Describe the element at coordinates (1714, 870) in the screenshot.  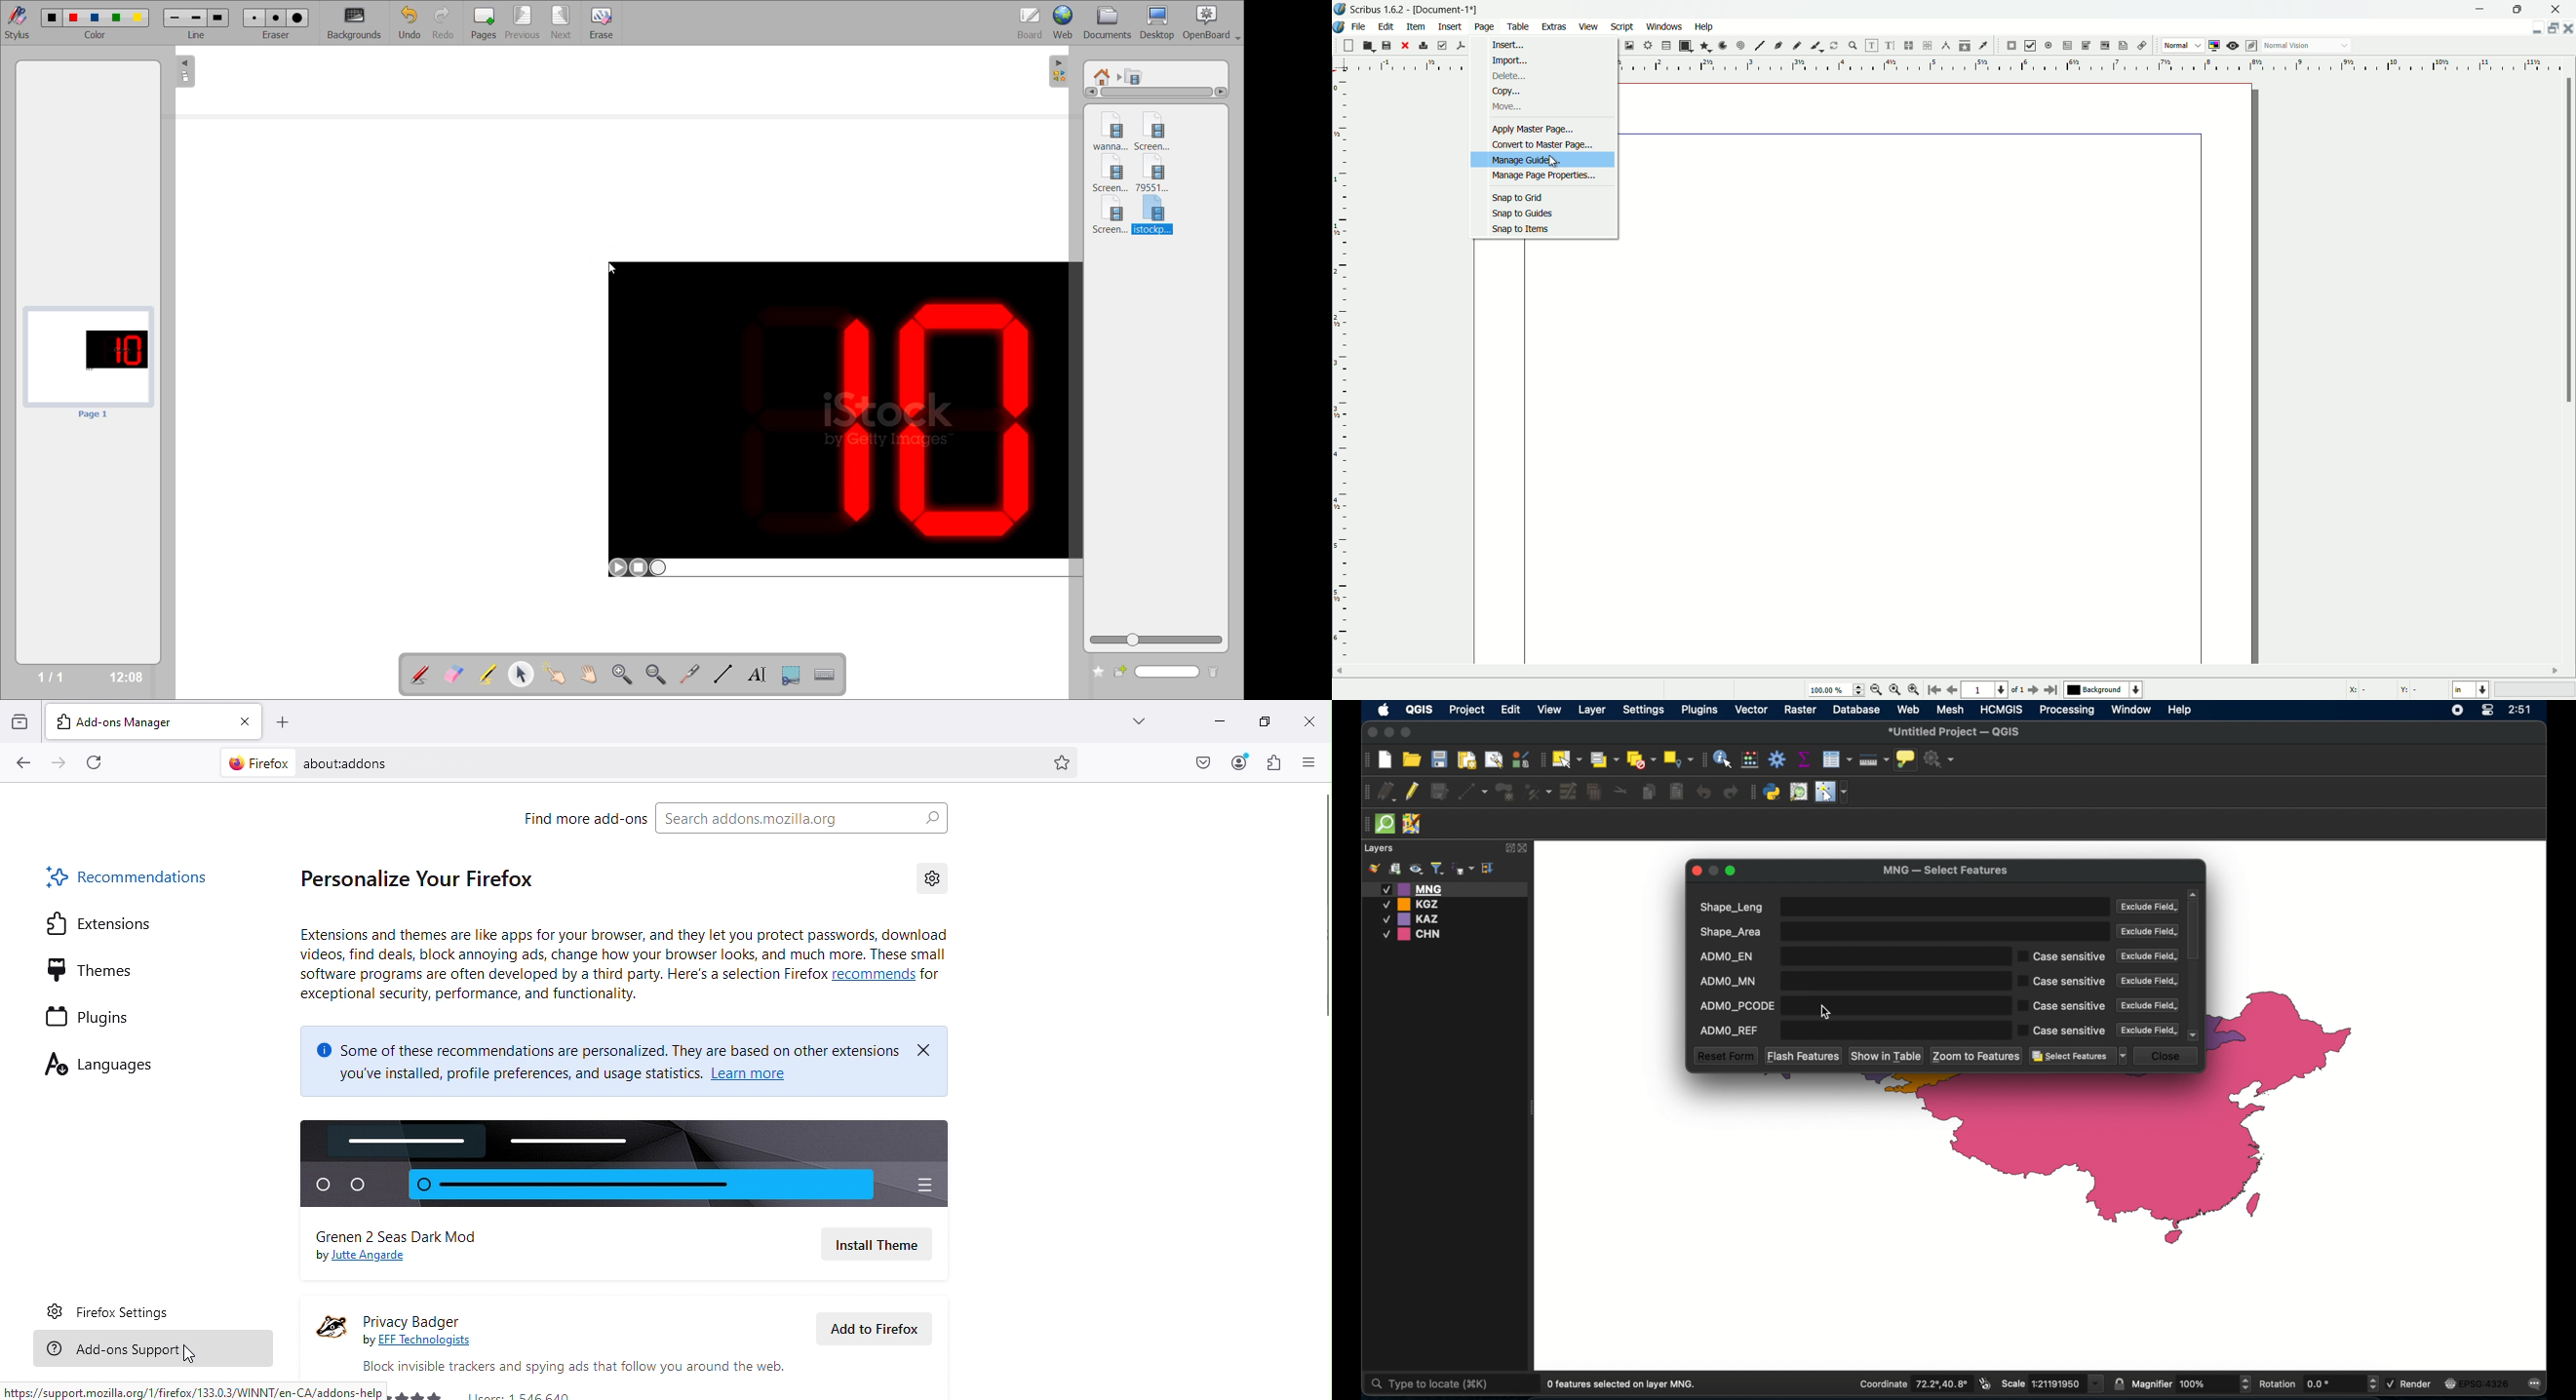
I see `inactive minimize` at that location.